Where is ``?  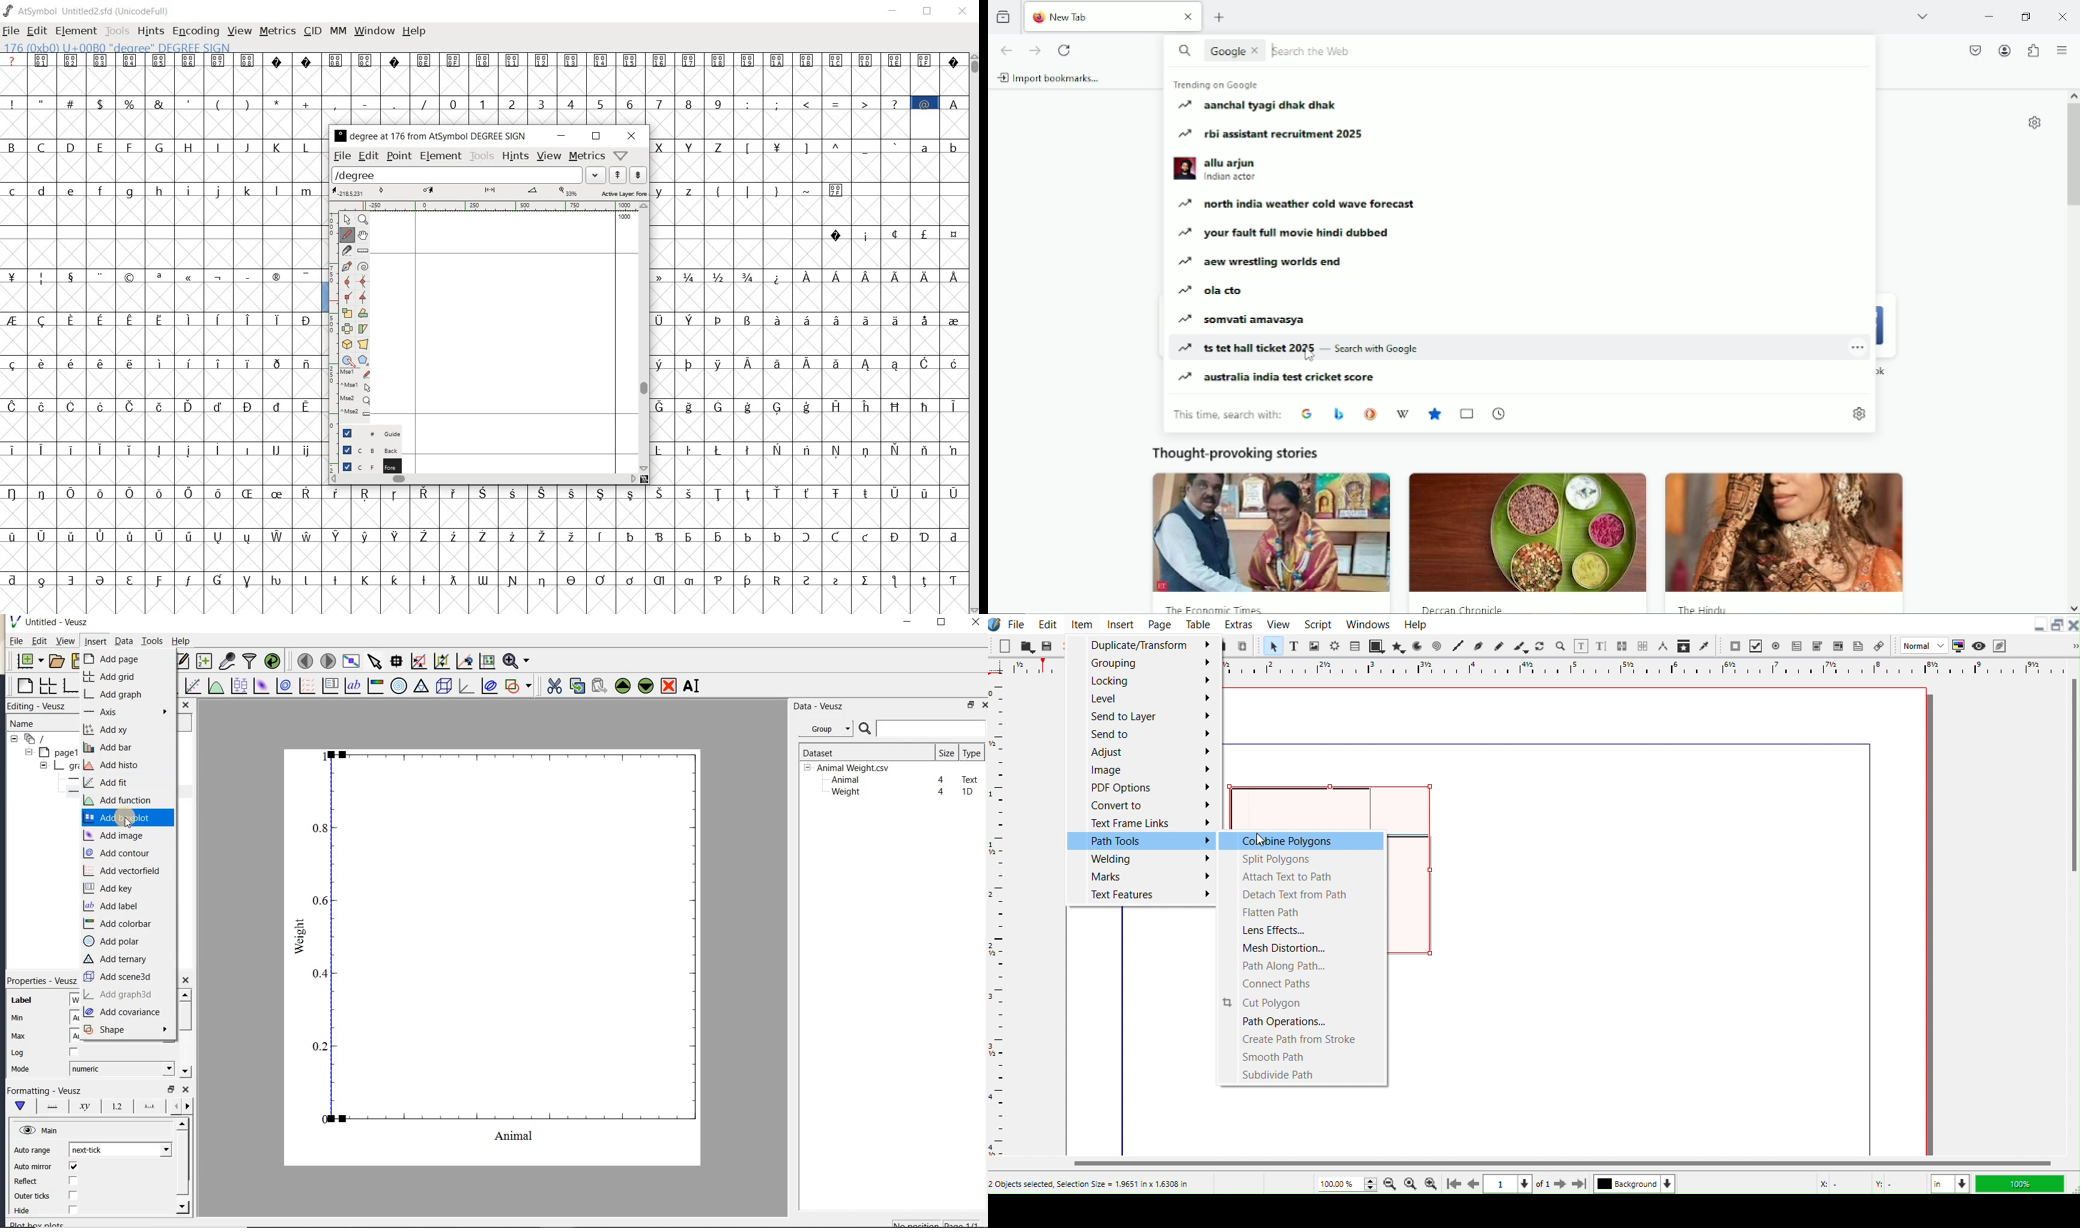  is located at coordinates (162, 362).